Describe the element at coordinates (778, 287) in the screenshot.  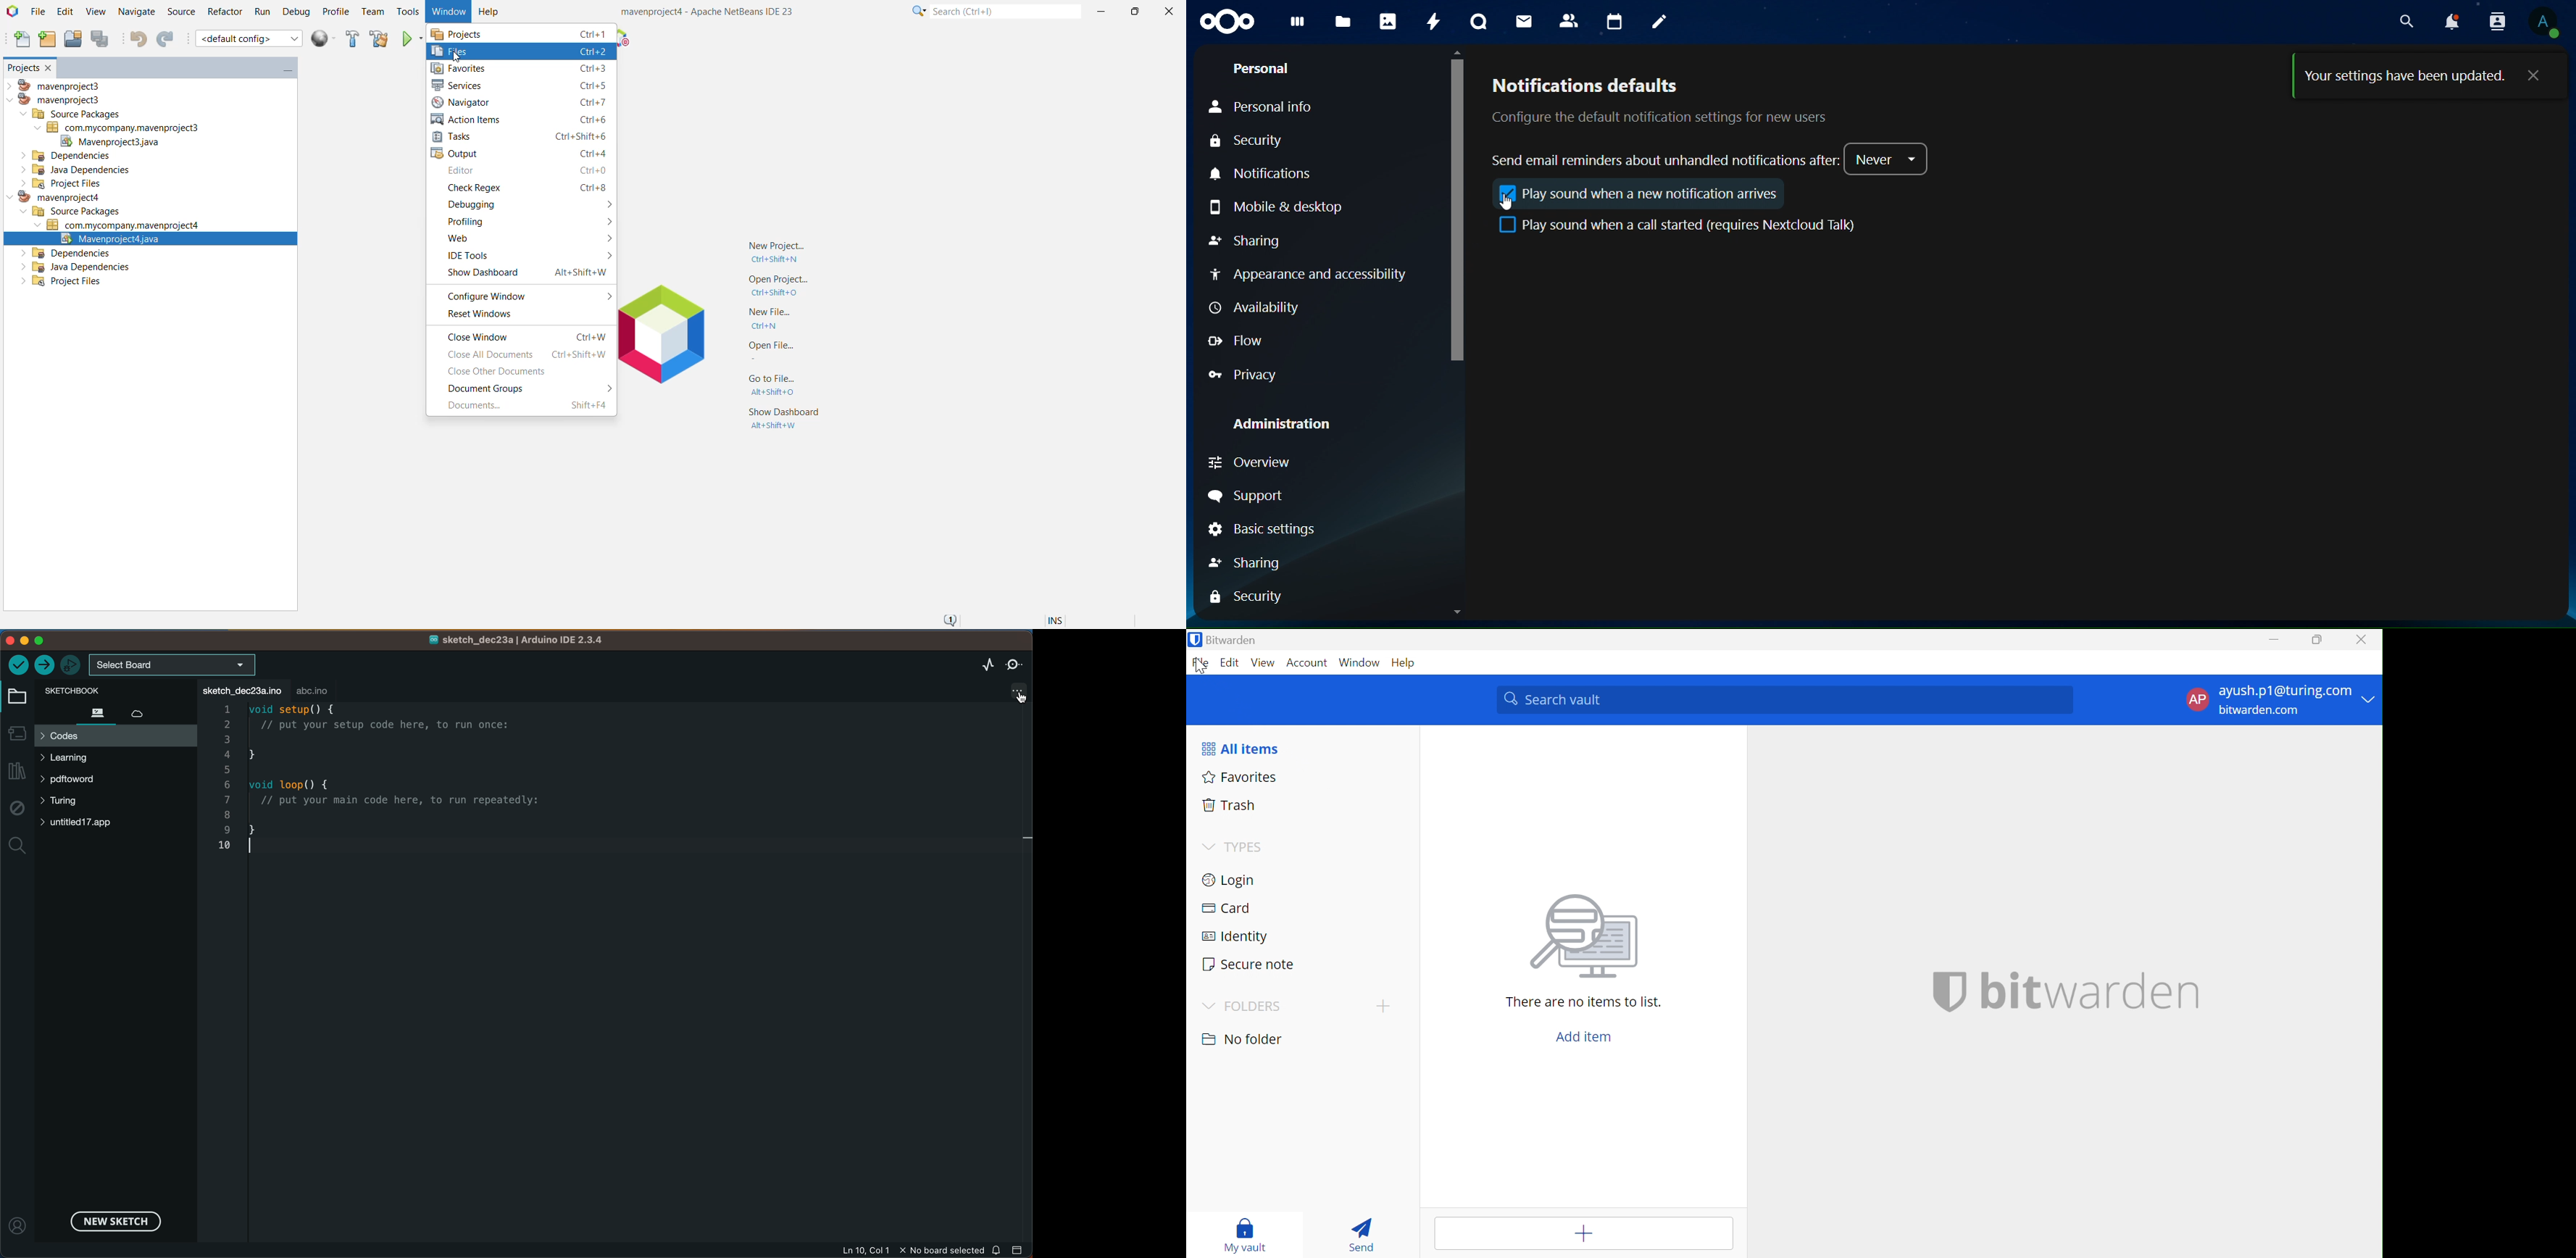
I see `Open Project` at that location.